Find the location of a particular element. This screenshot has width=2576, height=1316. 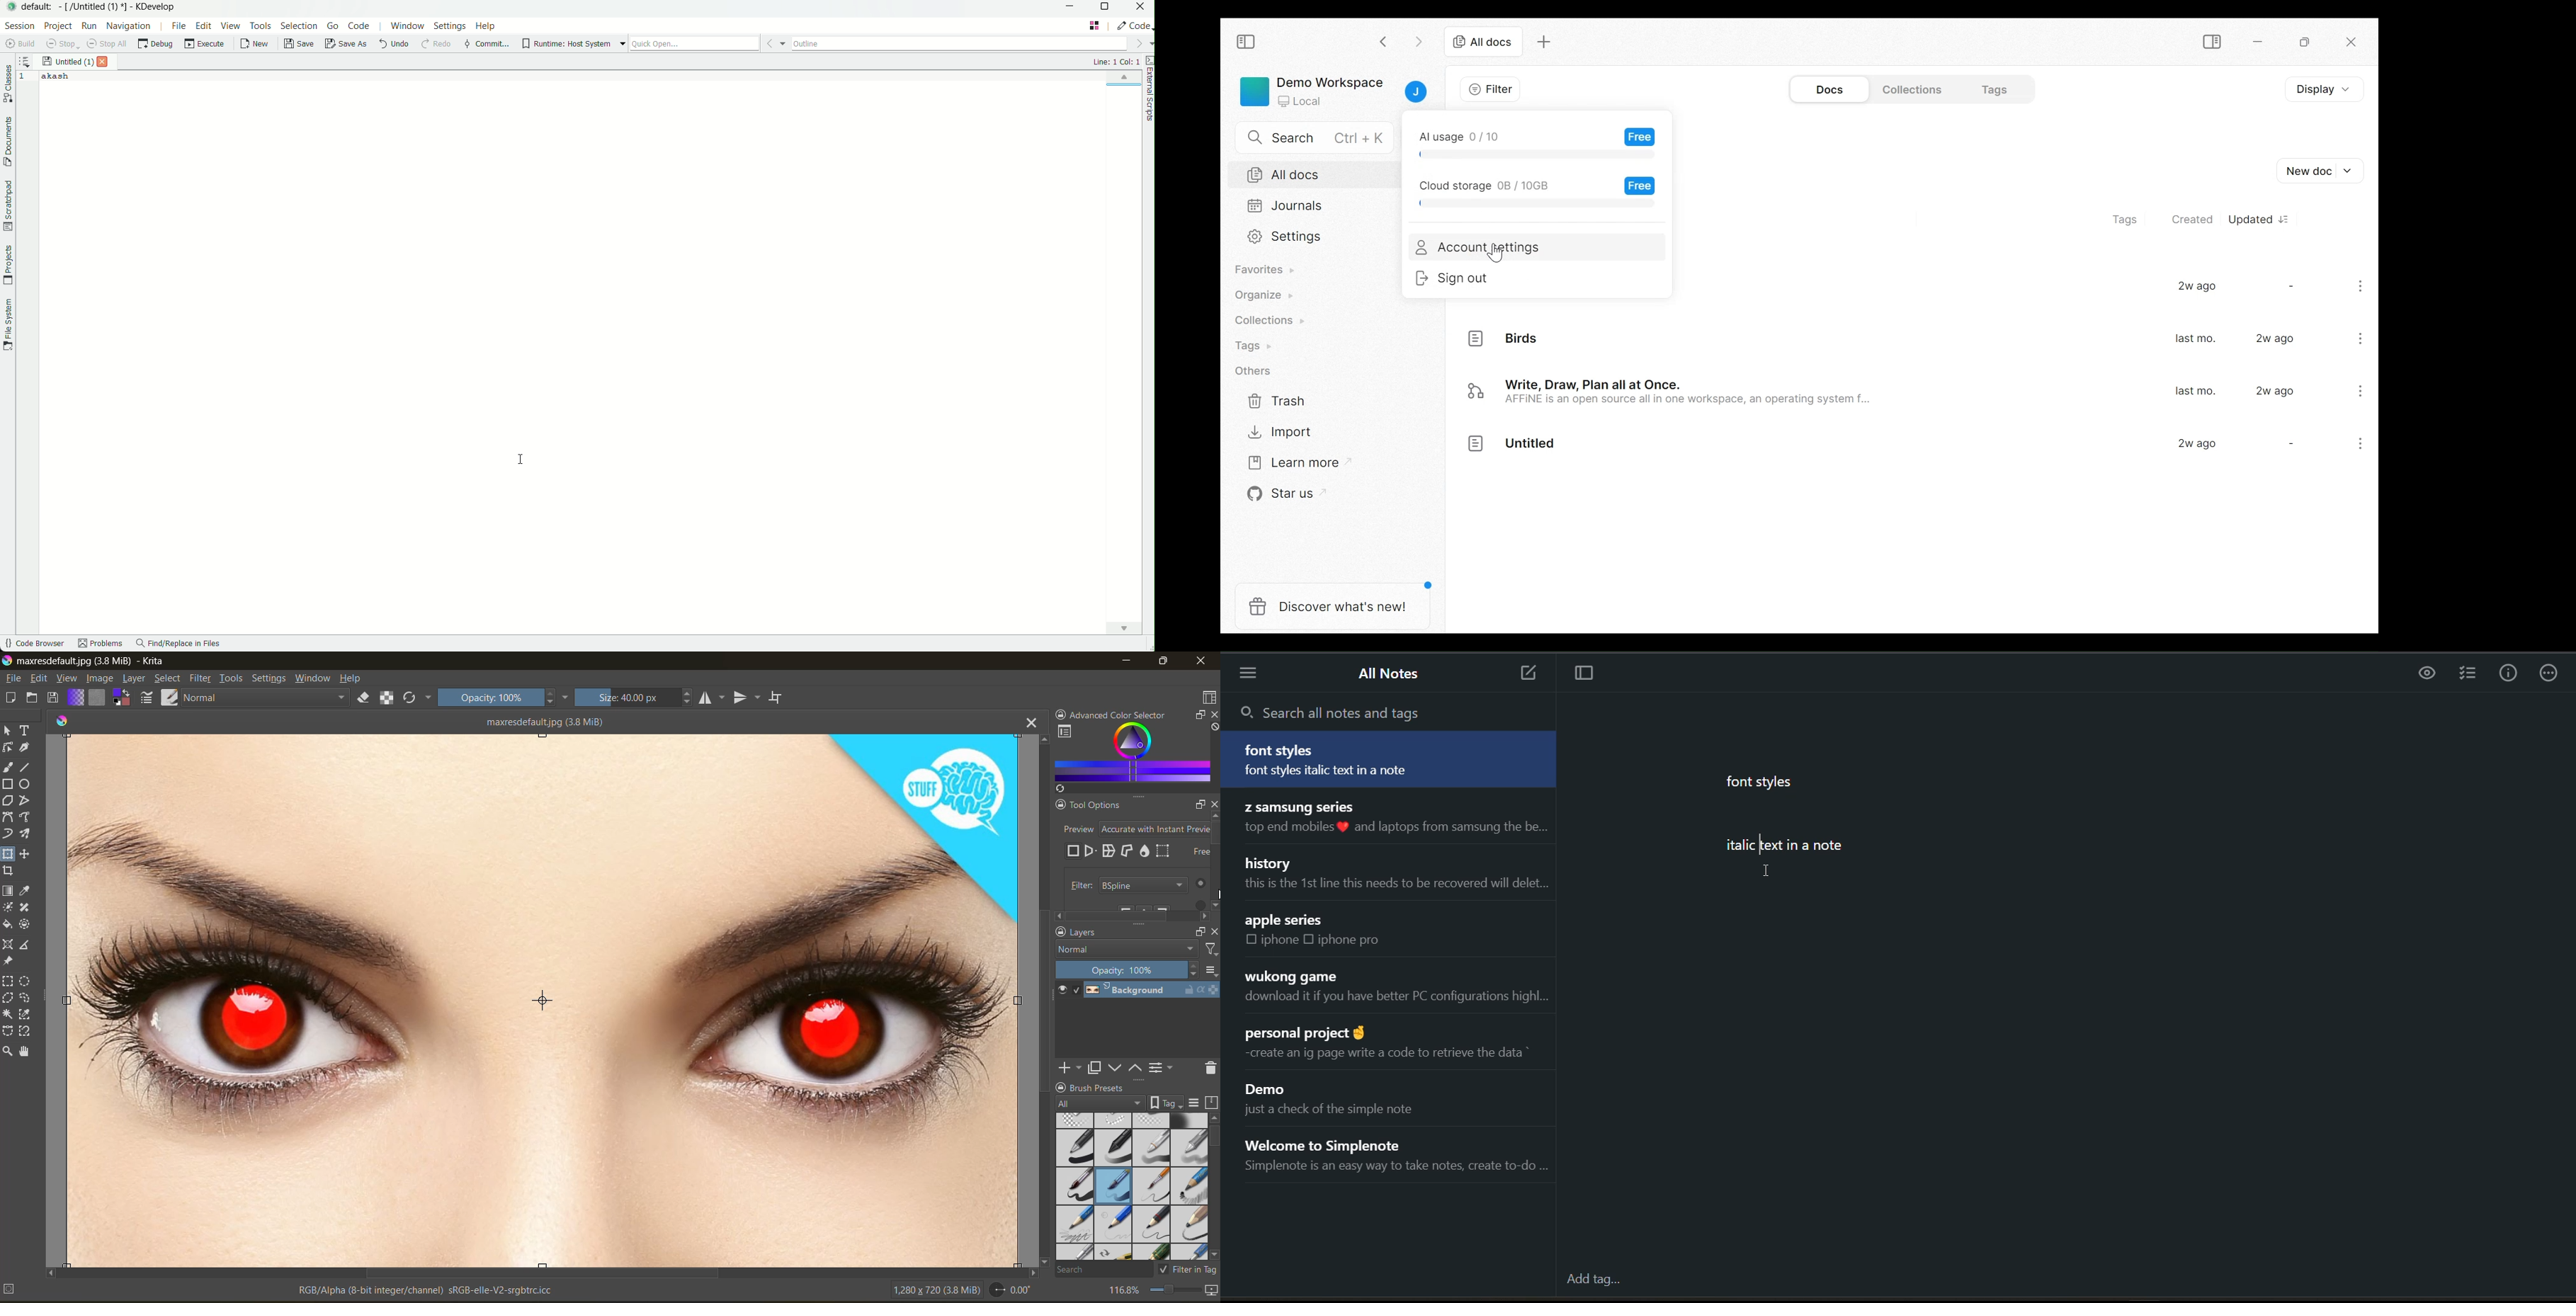

metadata is located at coordinates (281, 1292).